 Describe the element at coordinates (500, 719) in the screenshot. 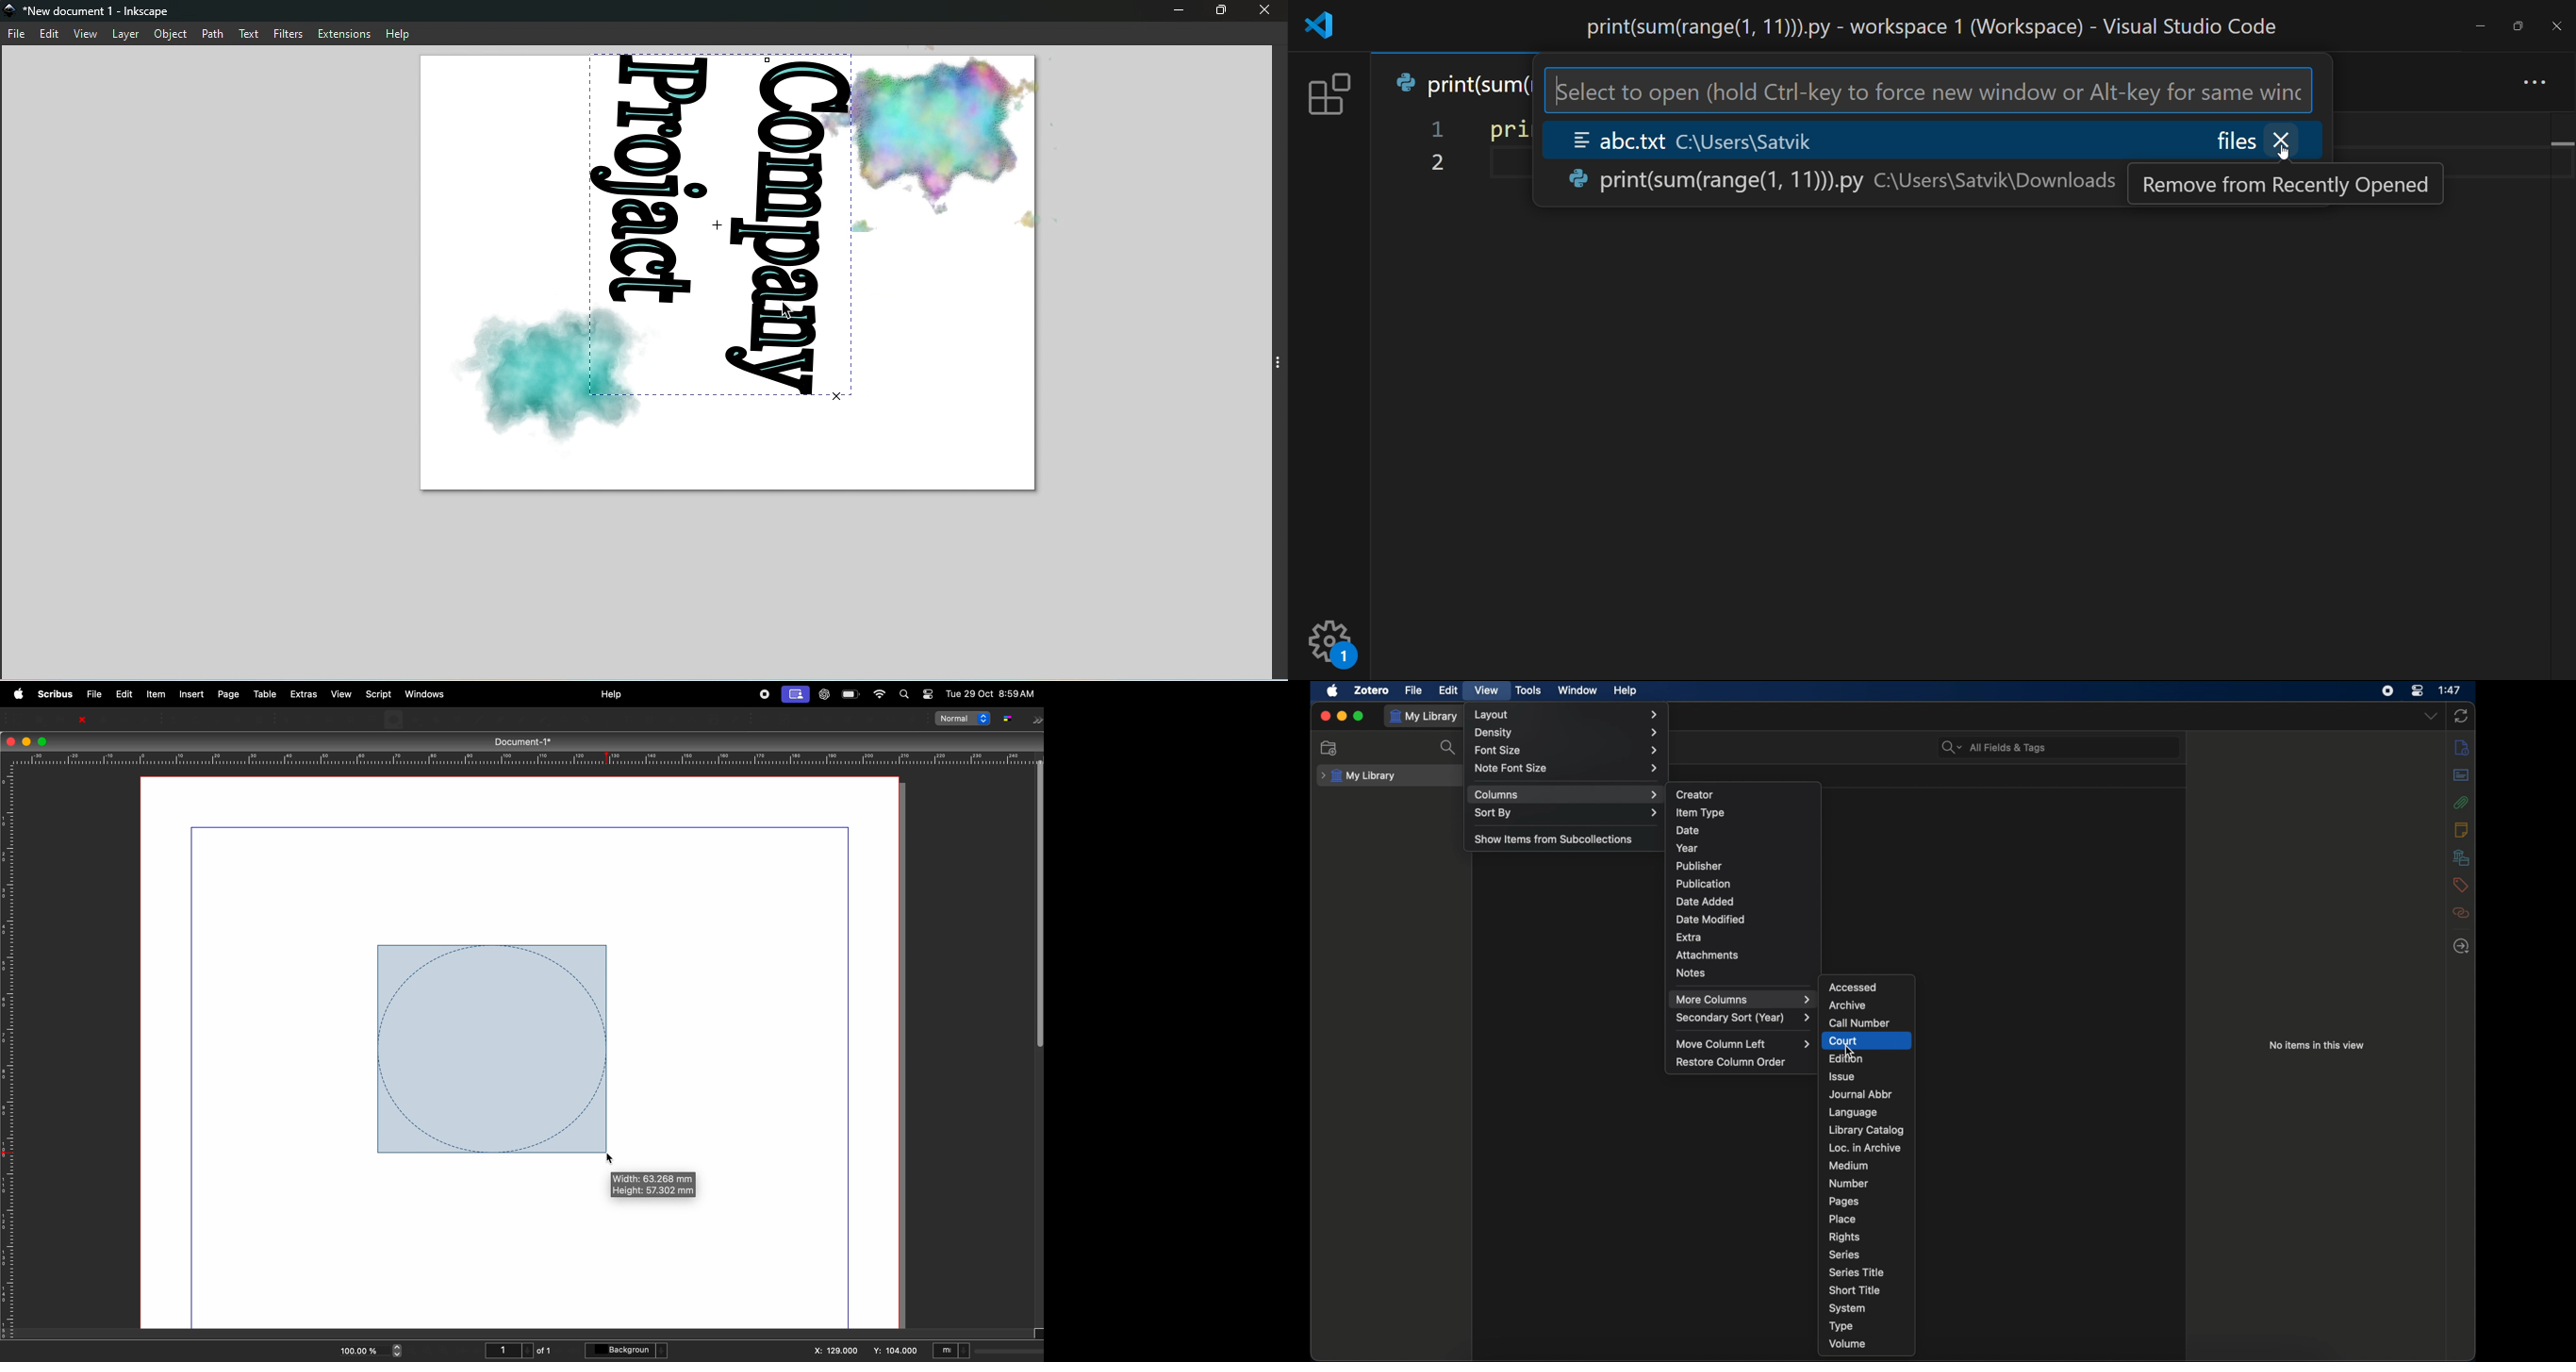

I see `Line` at that location.